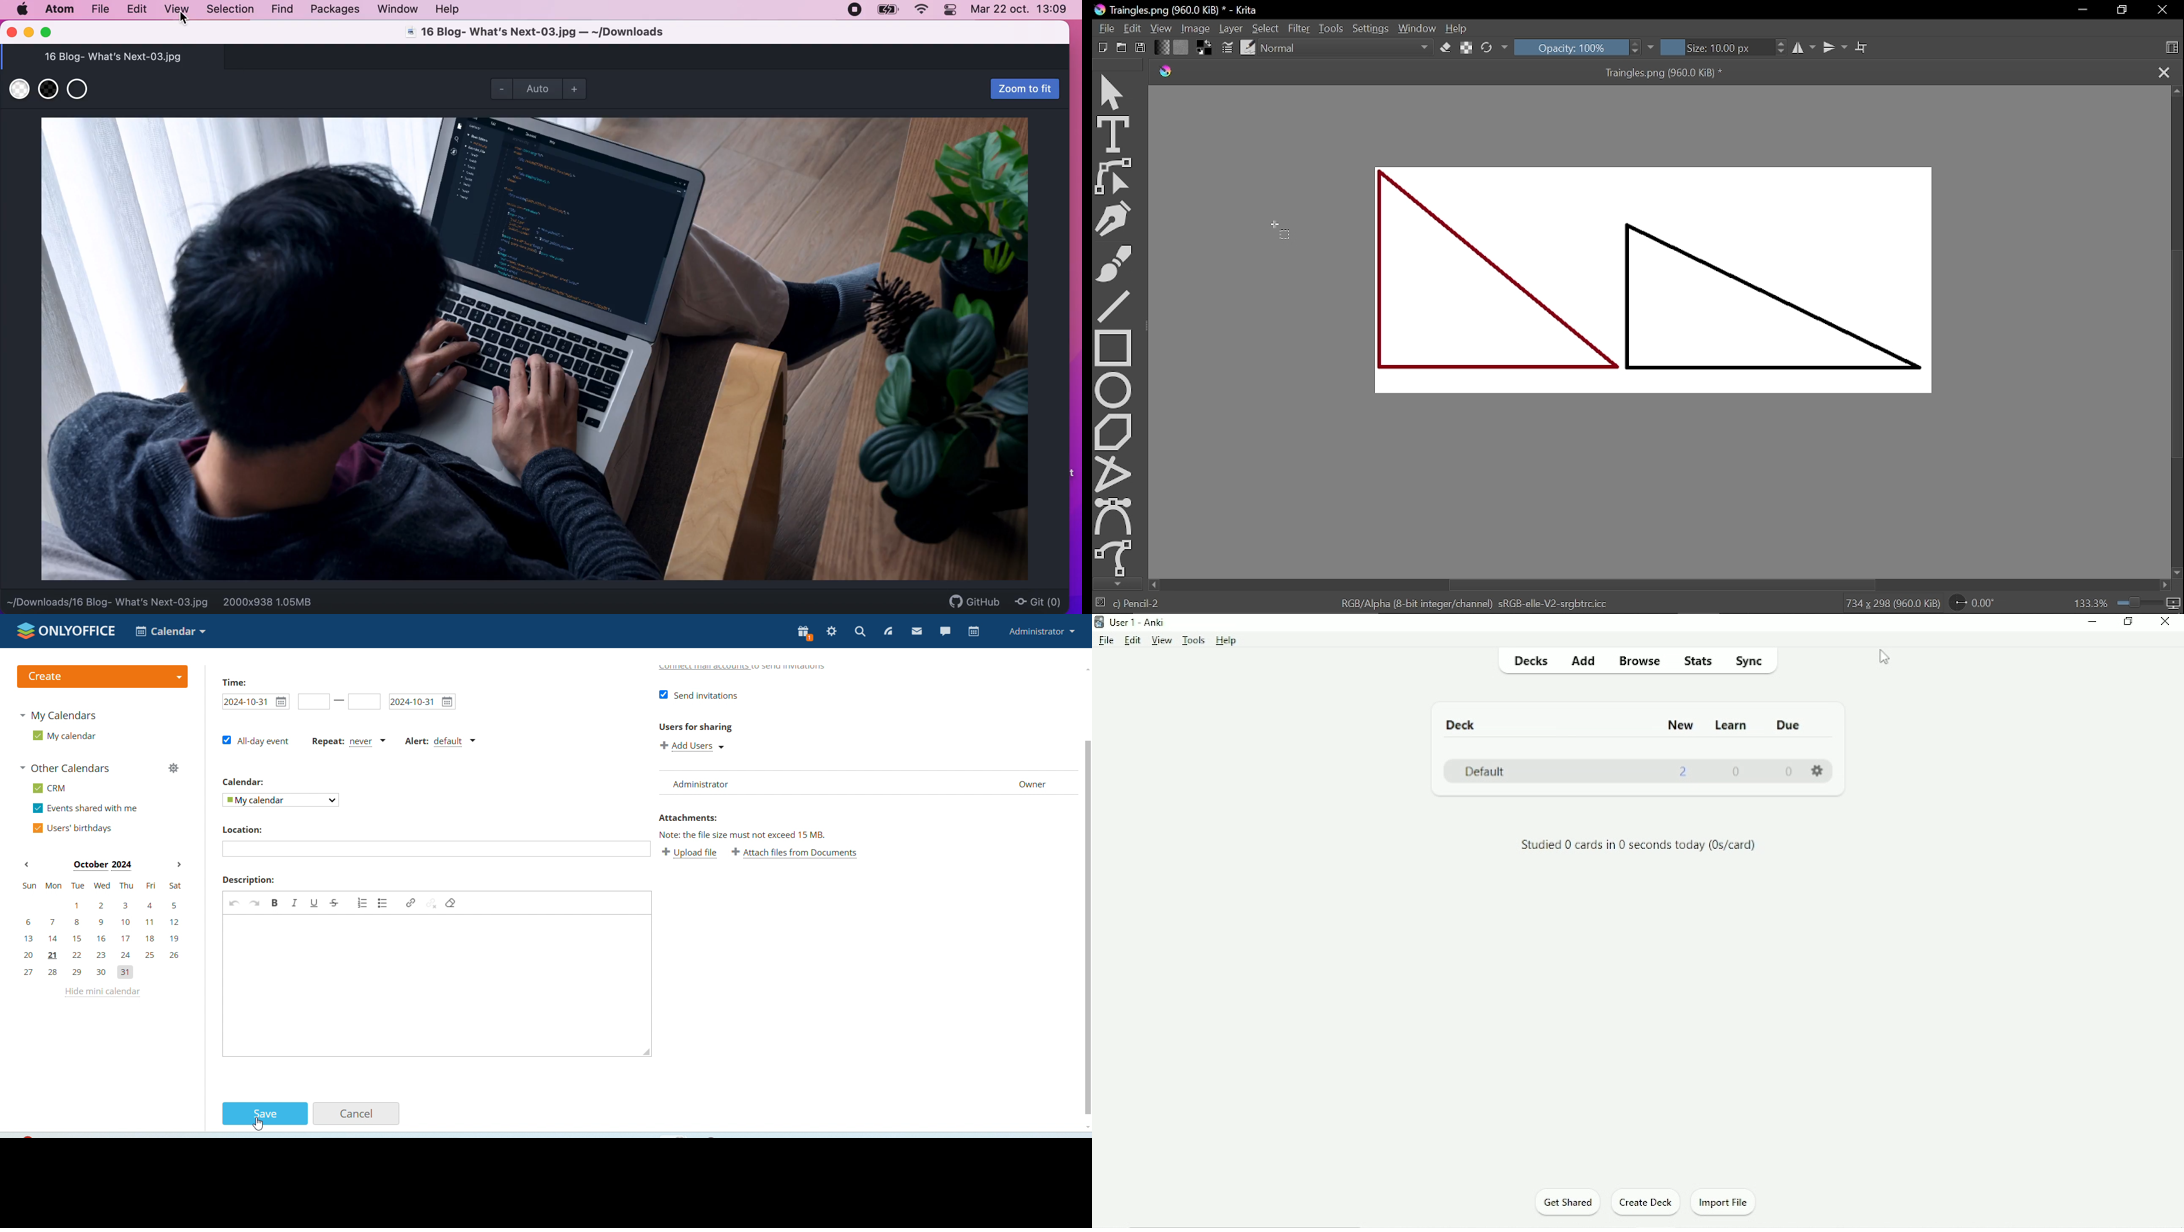  Describe the element at coordinates (1113, 348) in the screenshot. I see `rectangle tool` at that location.